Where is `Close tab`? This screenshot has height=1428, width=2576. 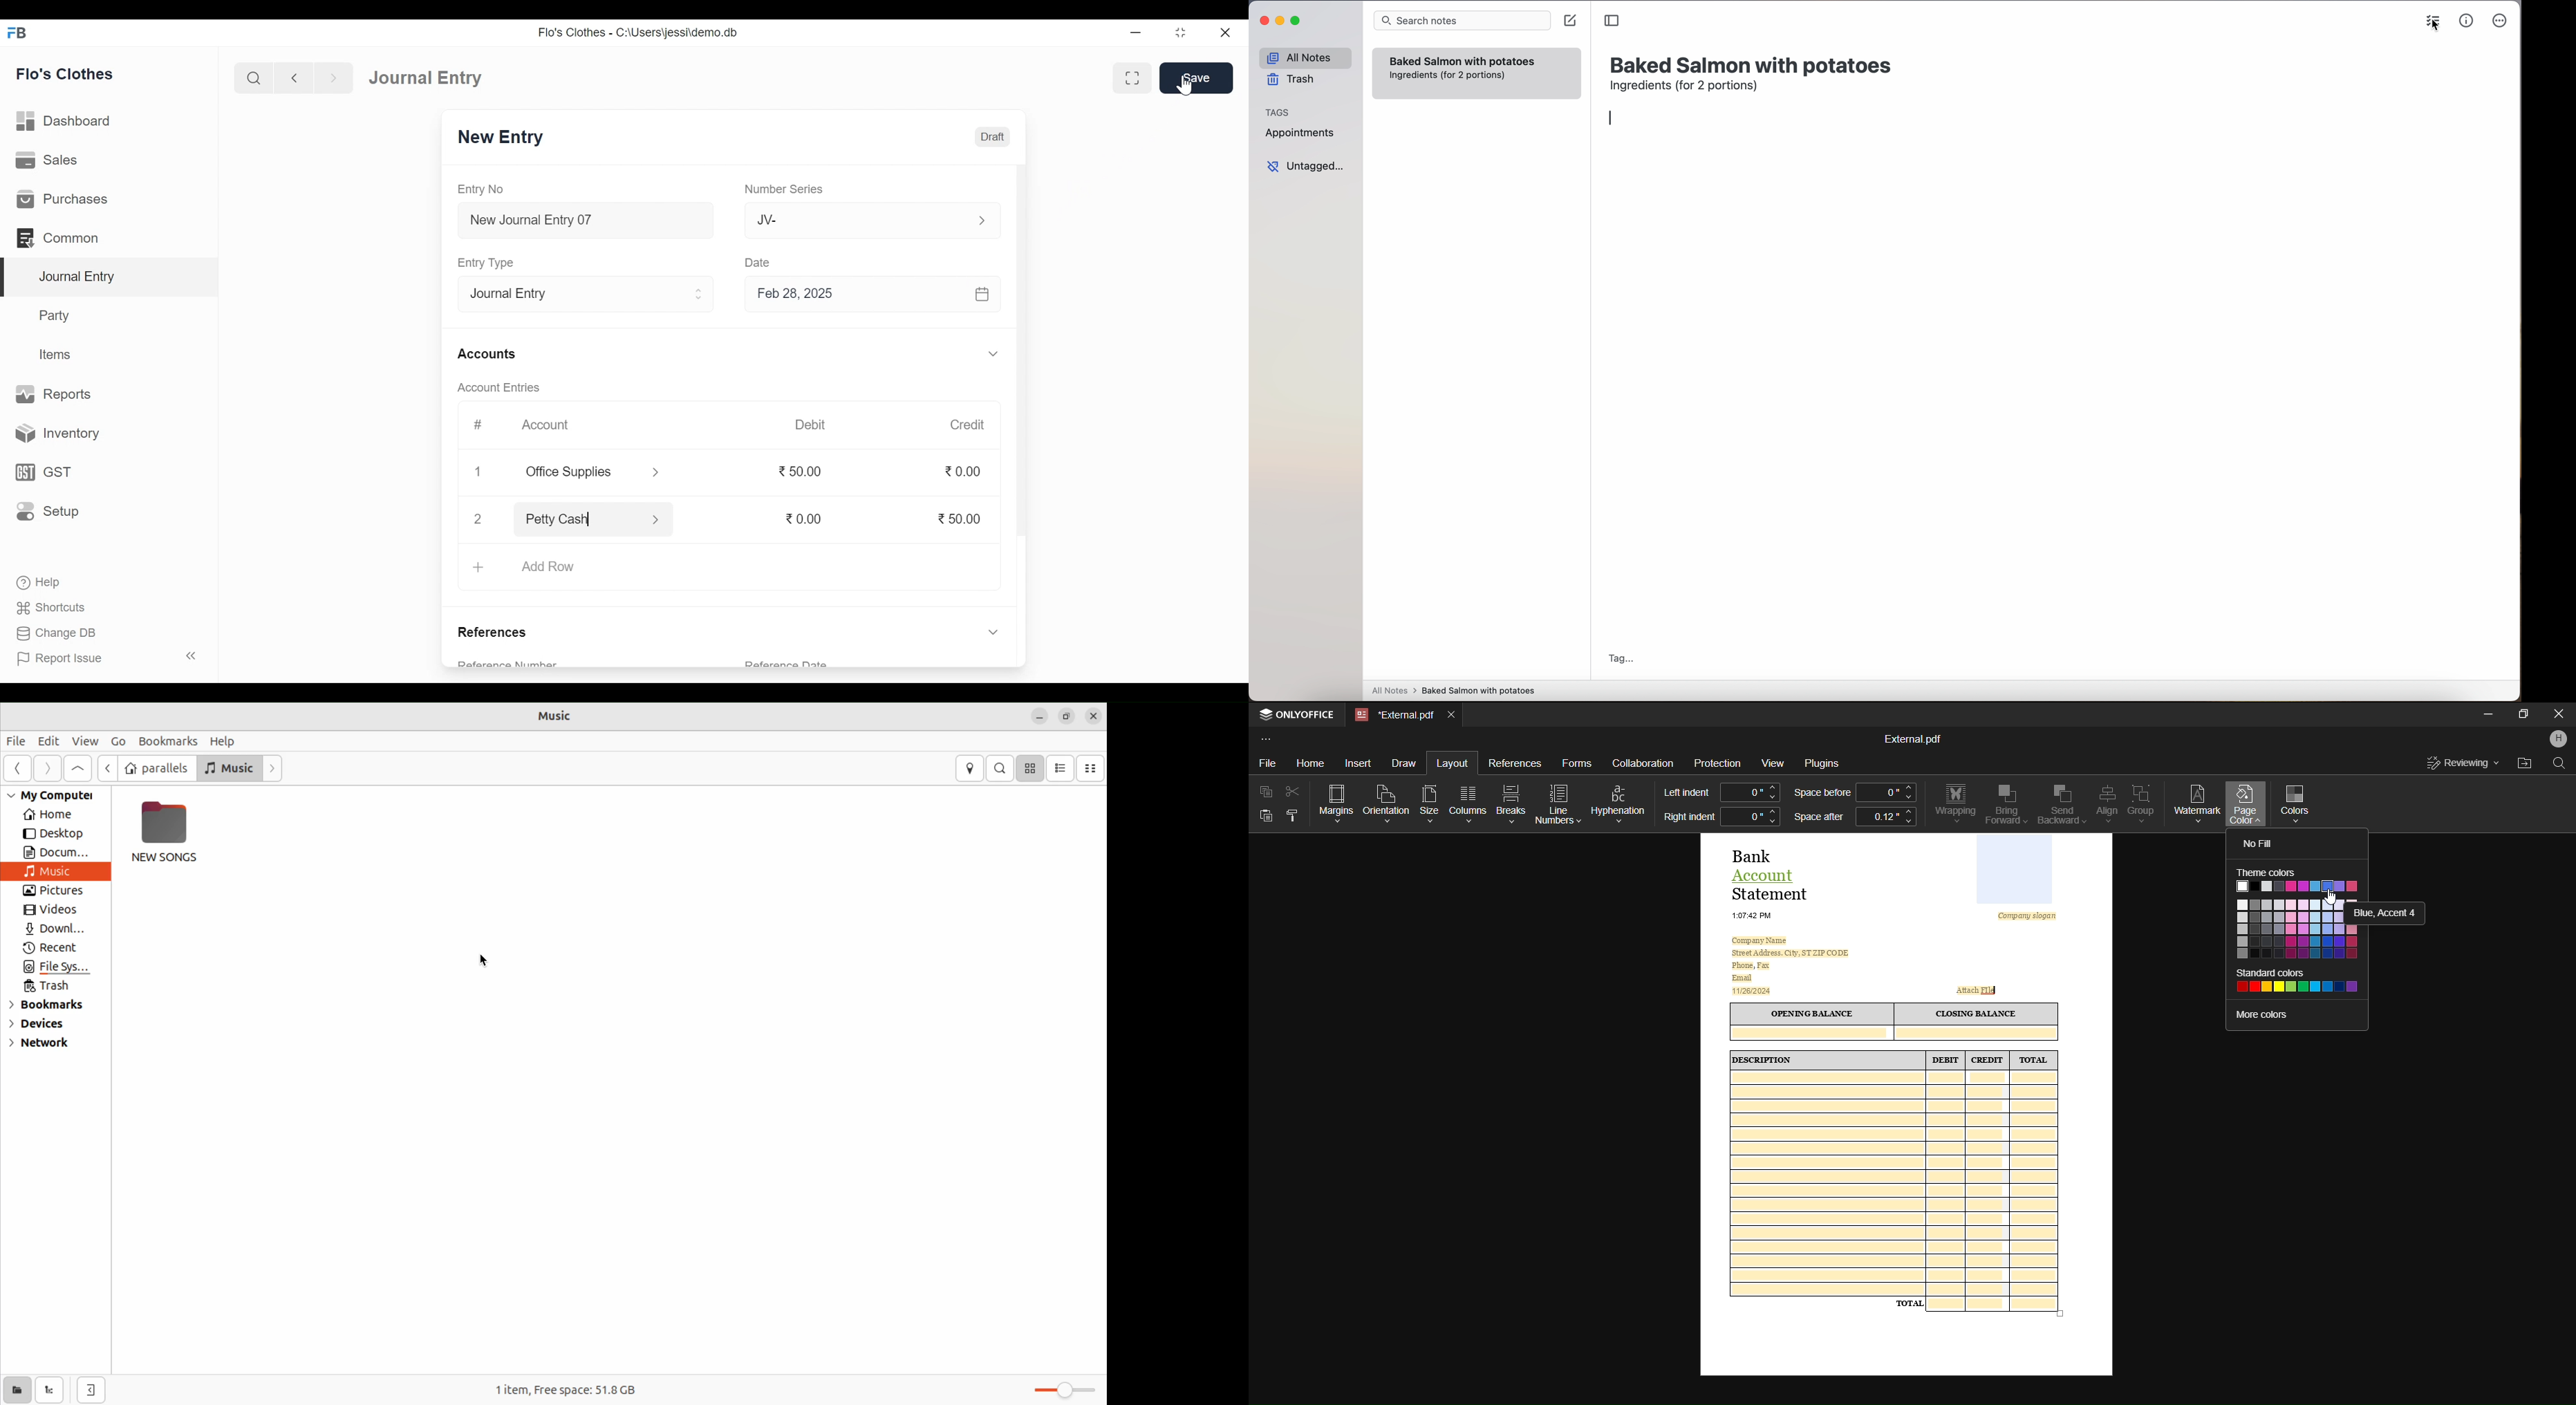
Close tab is located at coordinates (1453, 716).